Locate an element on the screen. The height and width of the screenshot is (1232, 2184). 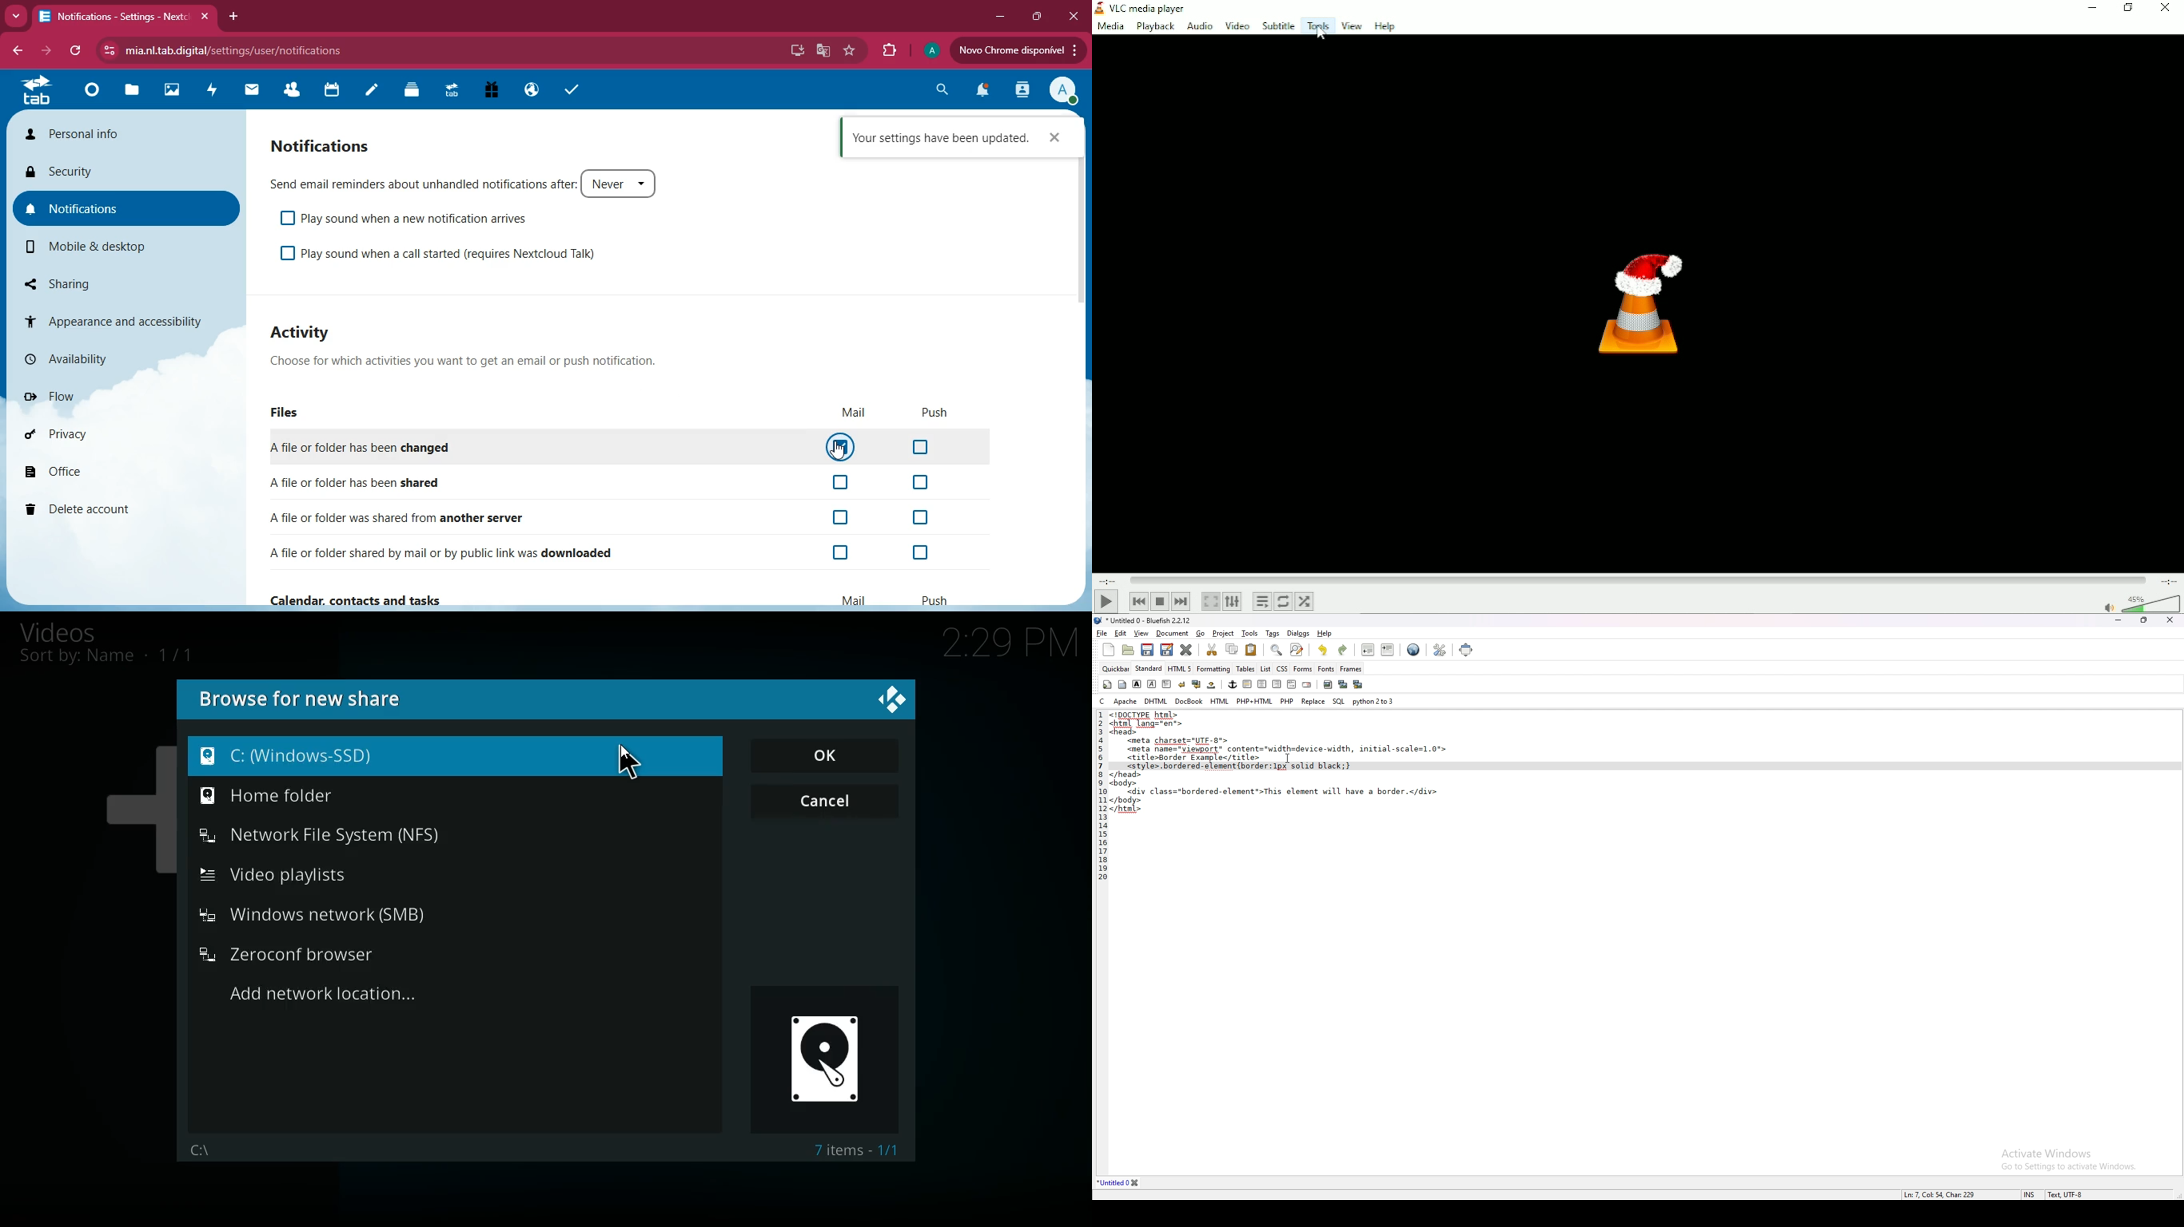
forward is located at coordinates (44, 51).